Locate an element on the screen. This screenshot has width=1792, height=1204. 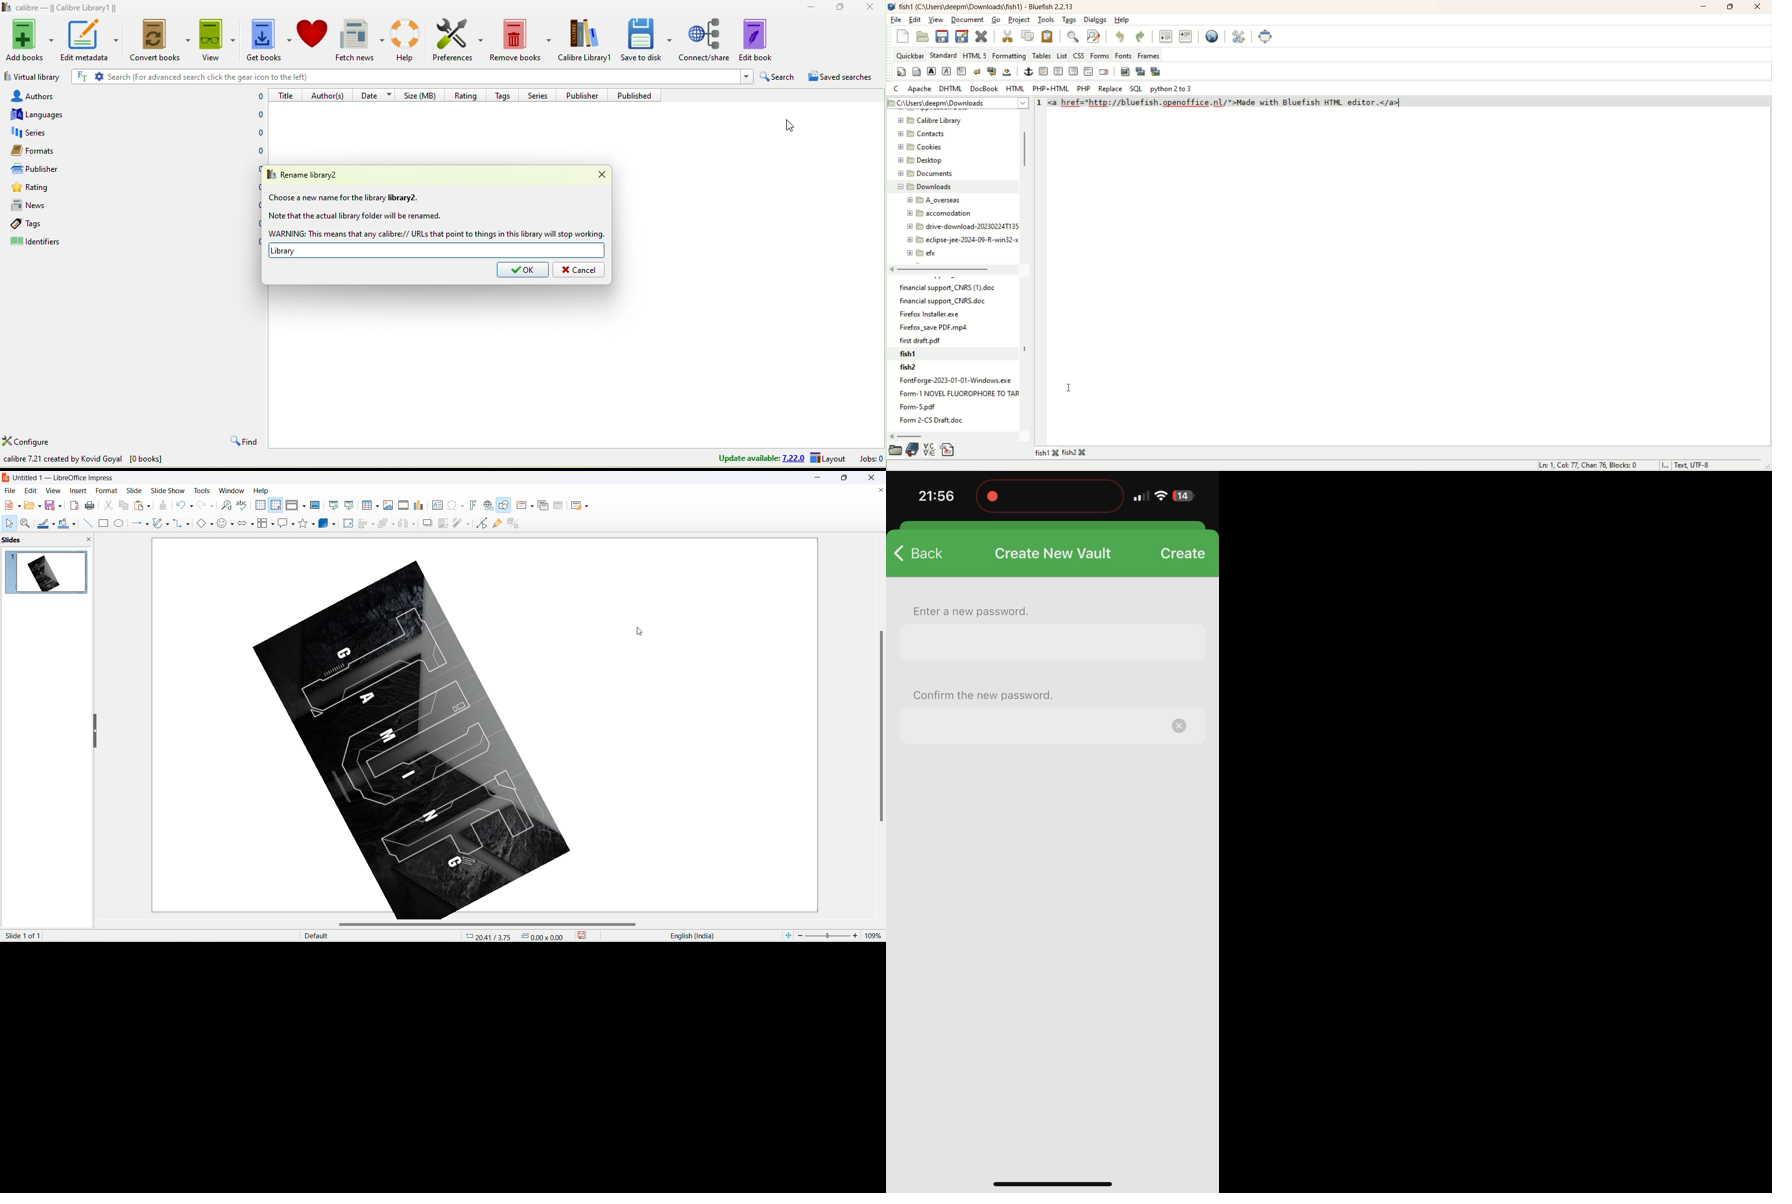
undo options is located at coordinates (191, 507).